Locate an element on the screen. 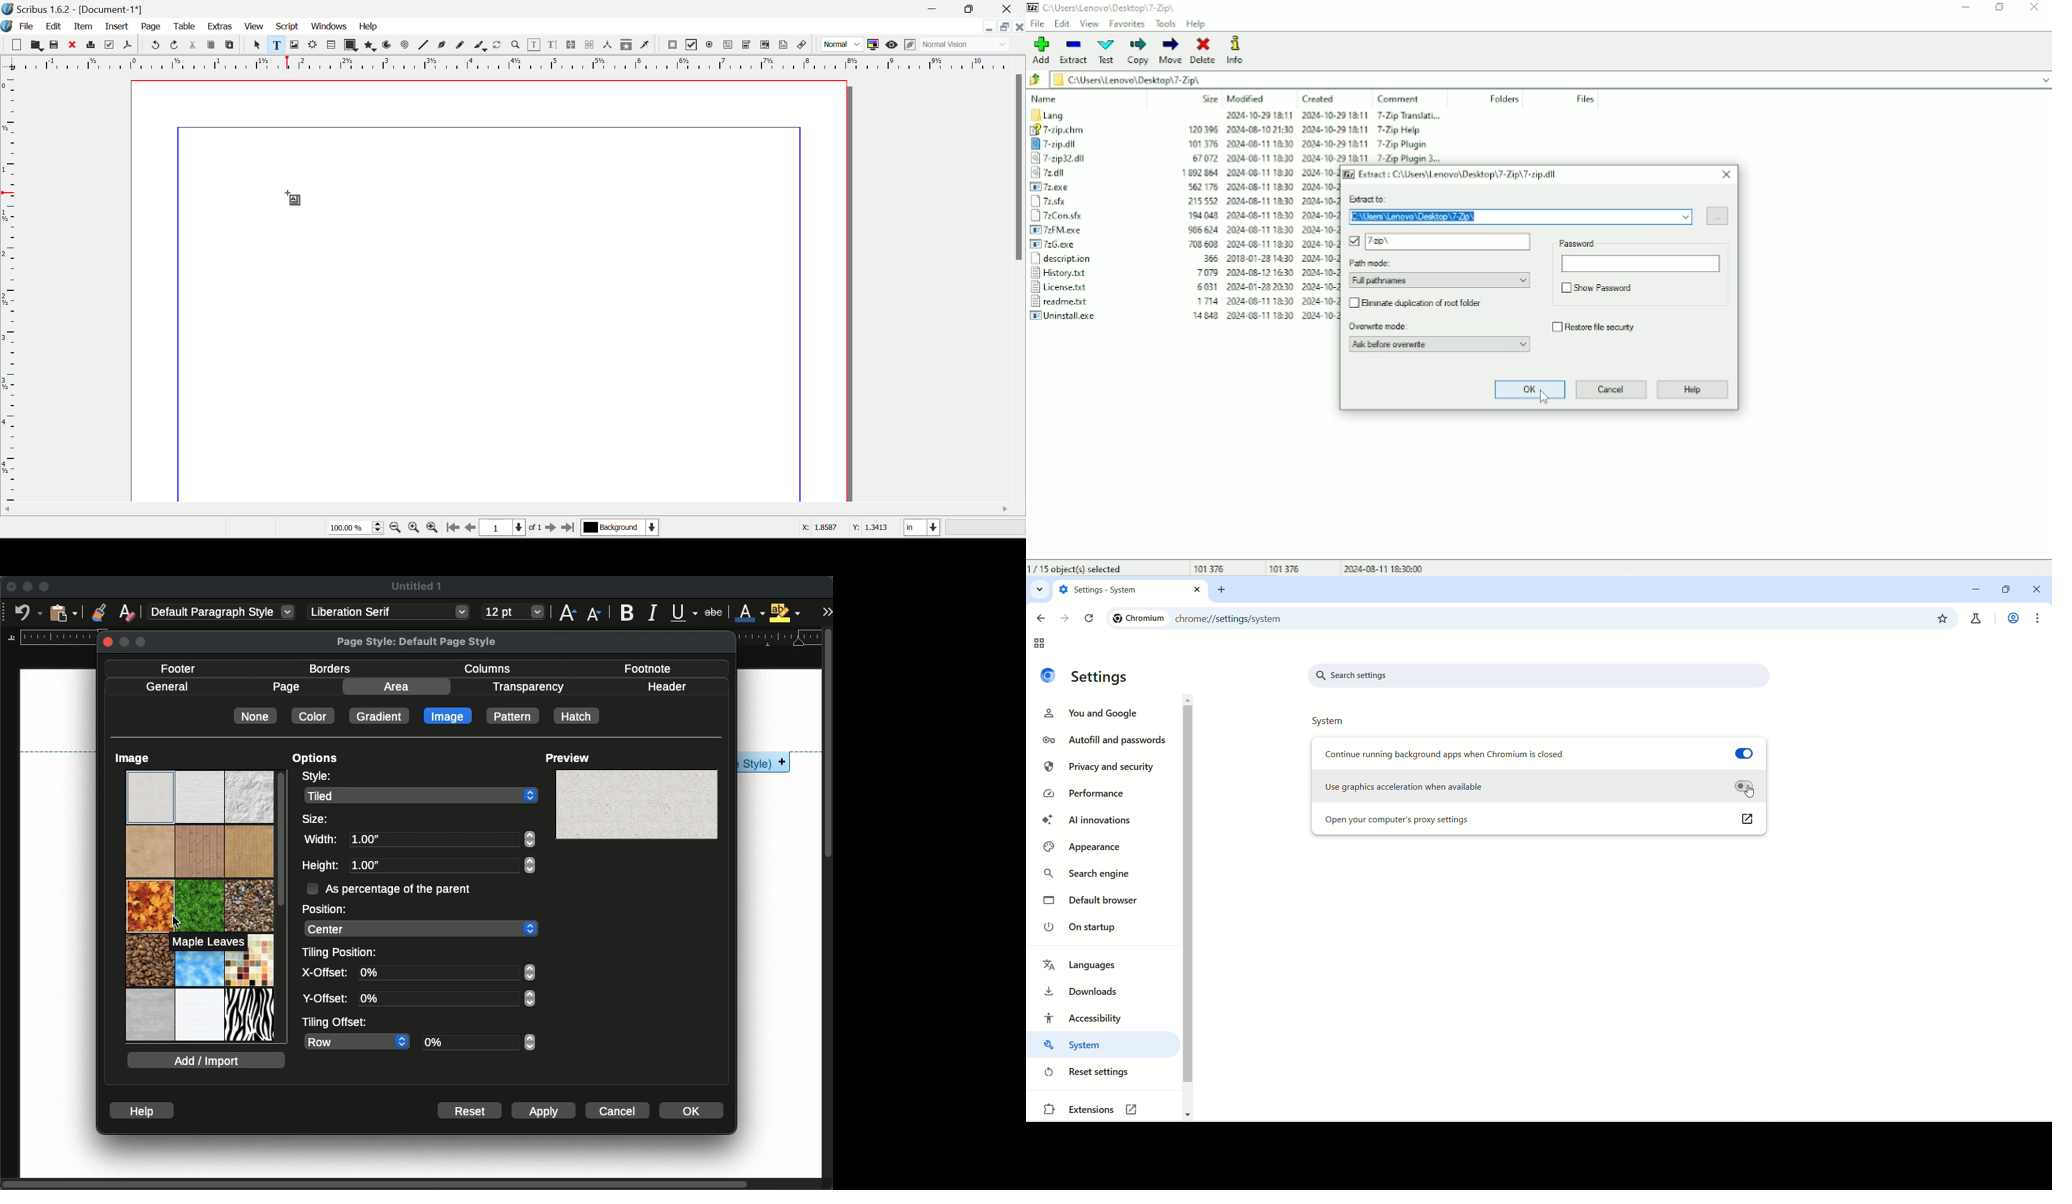 The width and height of the screenshot is (2072, 1204).  is located at coordinates (1074, 52).